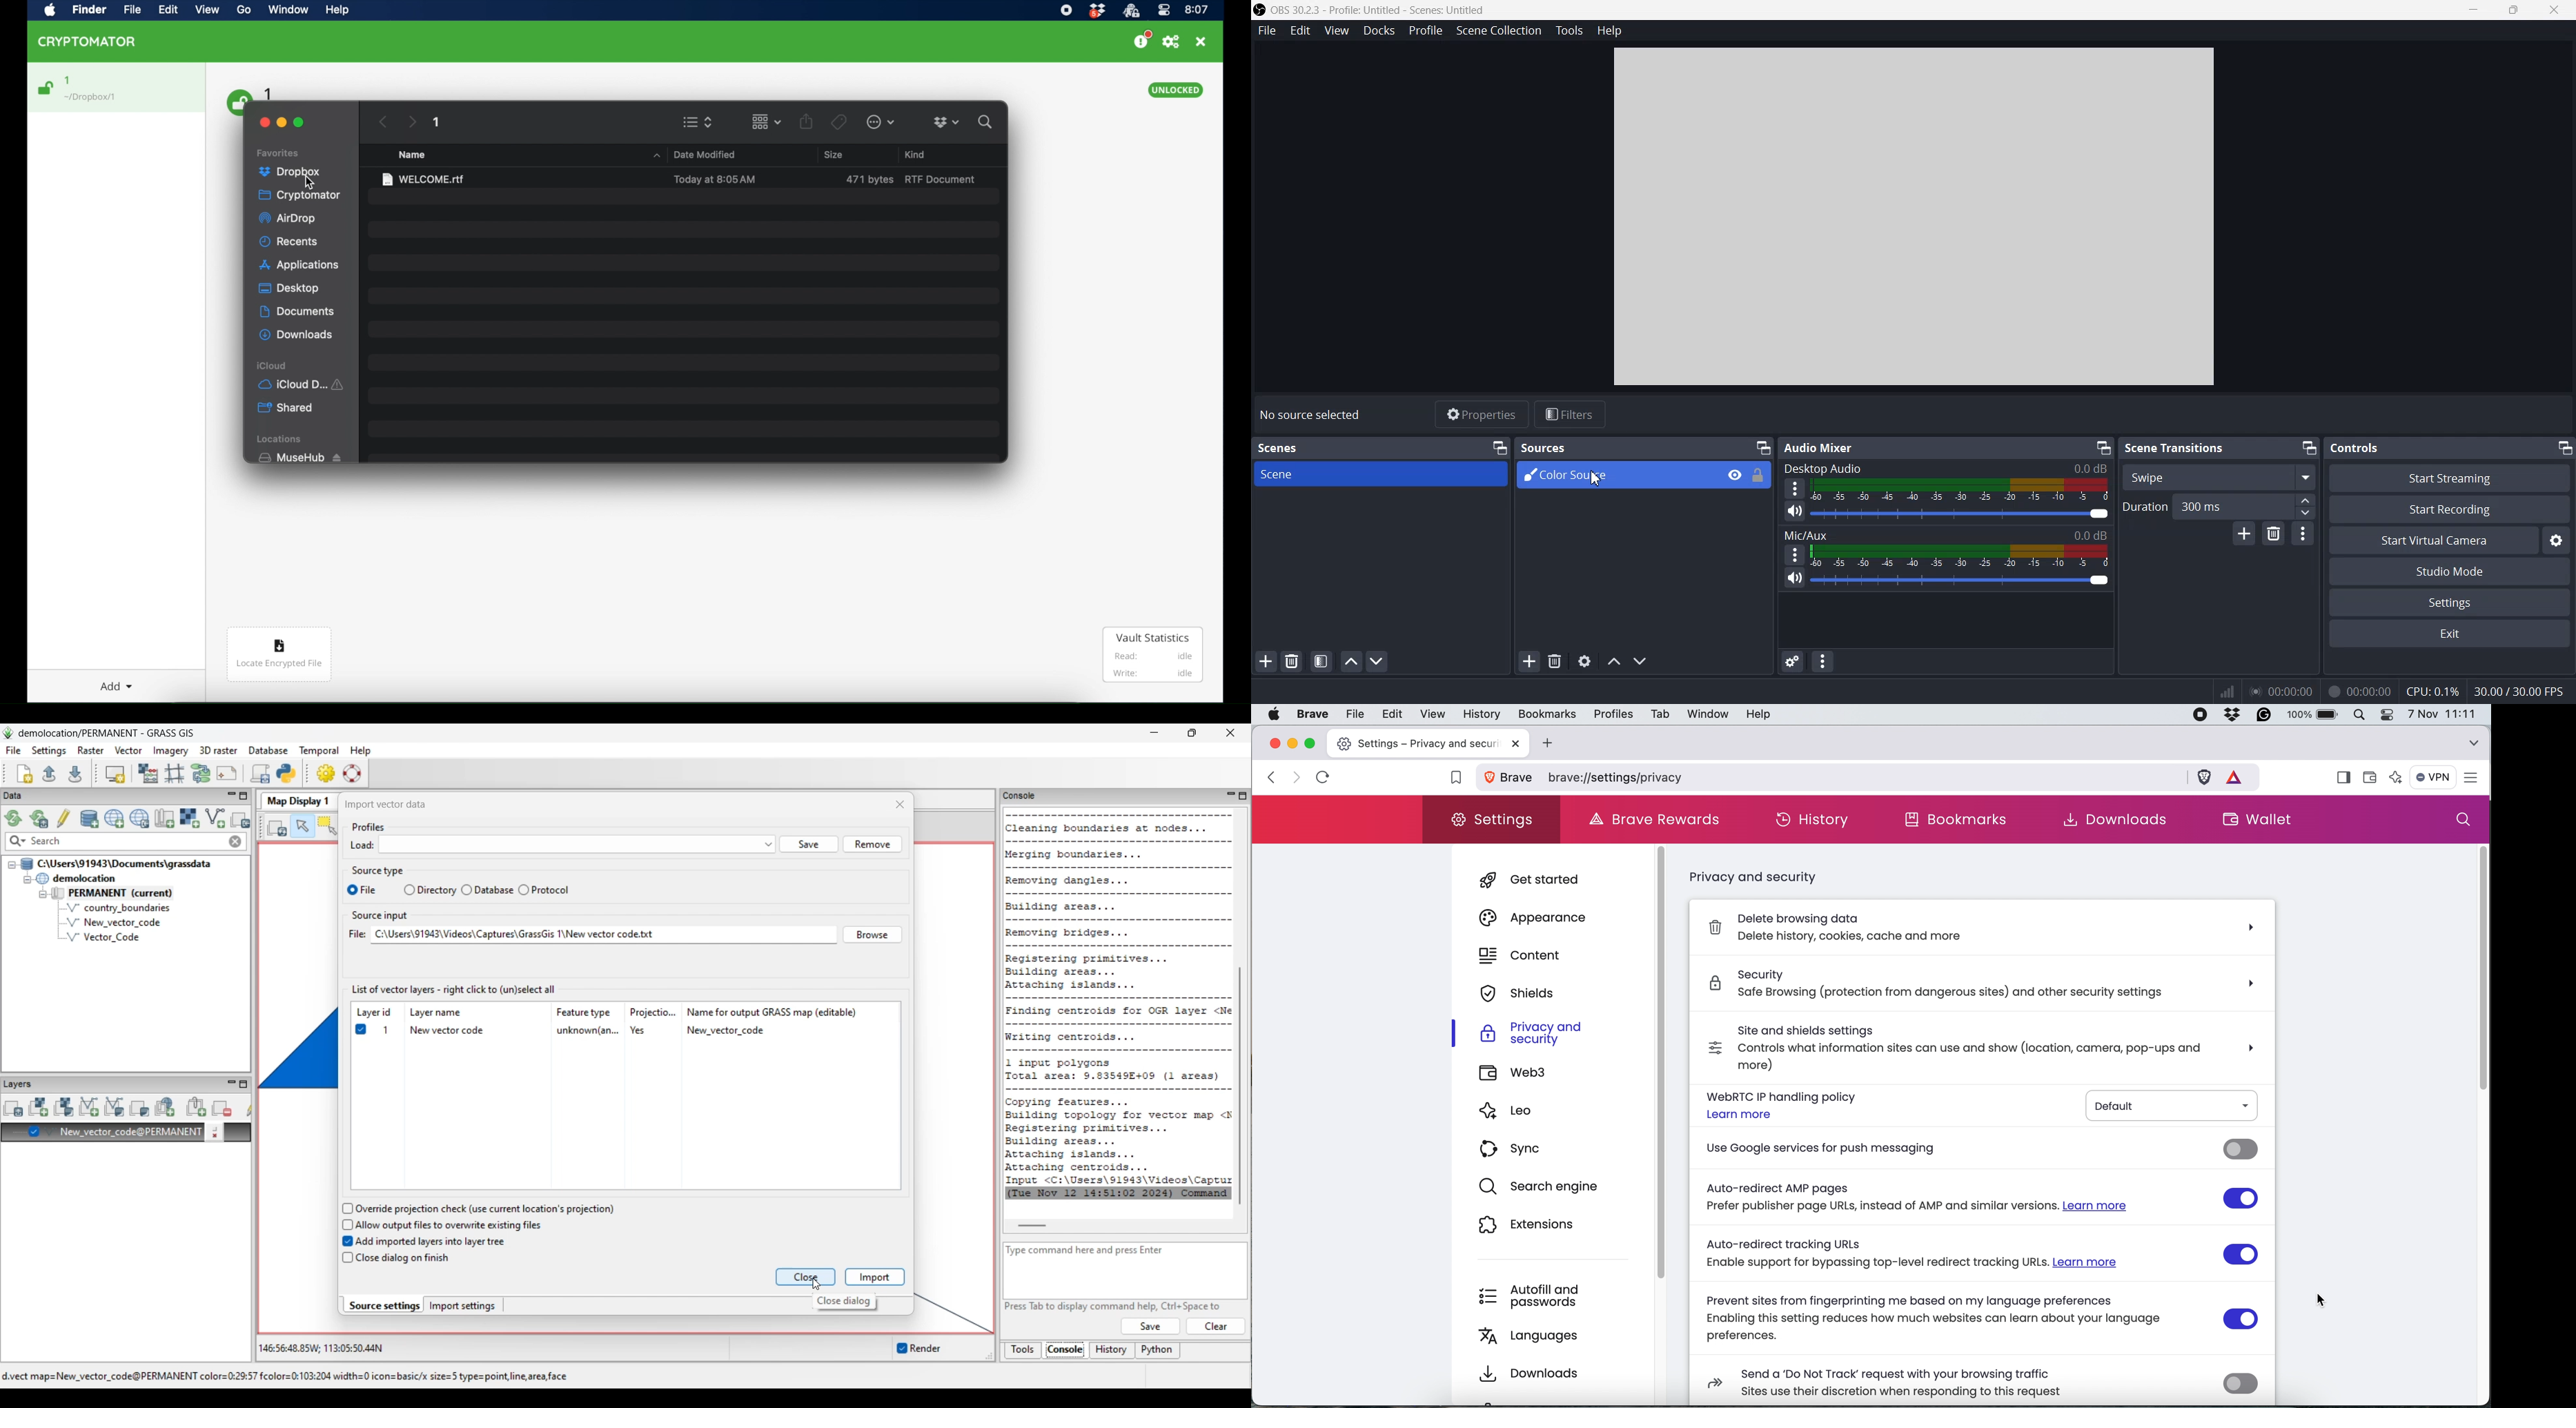 The image size is (2576, 1428). What do you see at coordinates (2515, 10) in the screenshot?
I see `Maximize` at bounding box center [2515, 10].